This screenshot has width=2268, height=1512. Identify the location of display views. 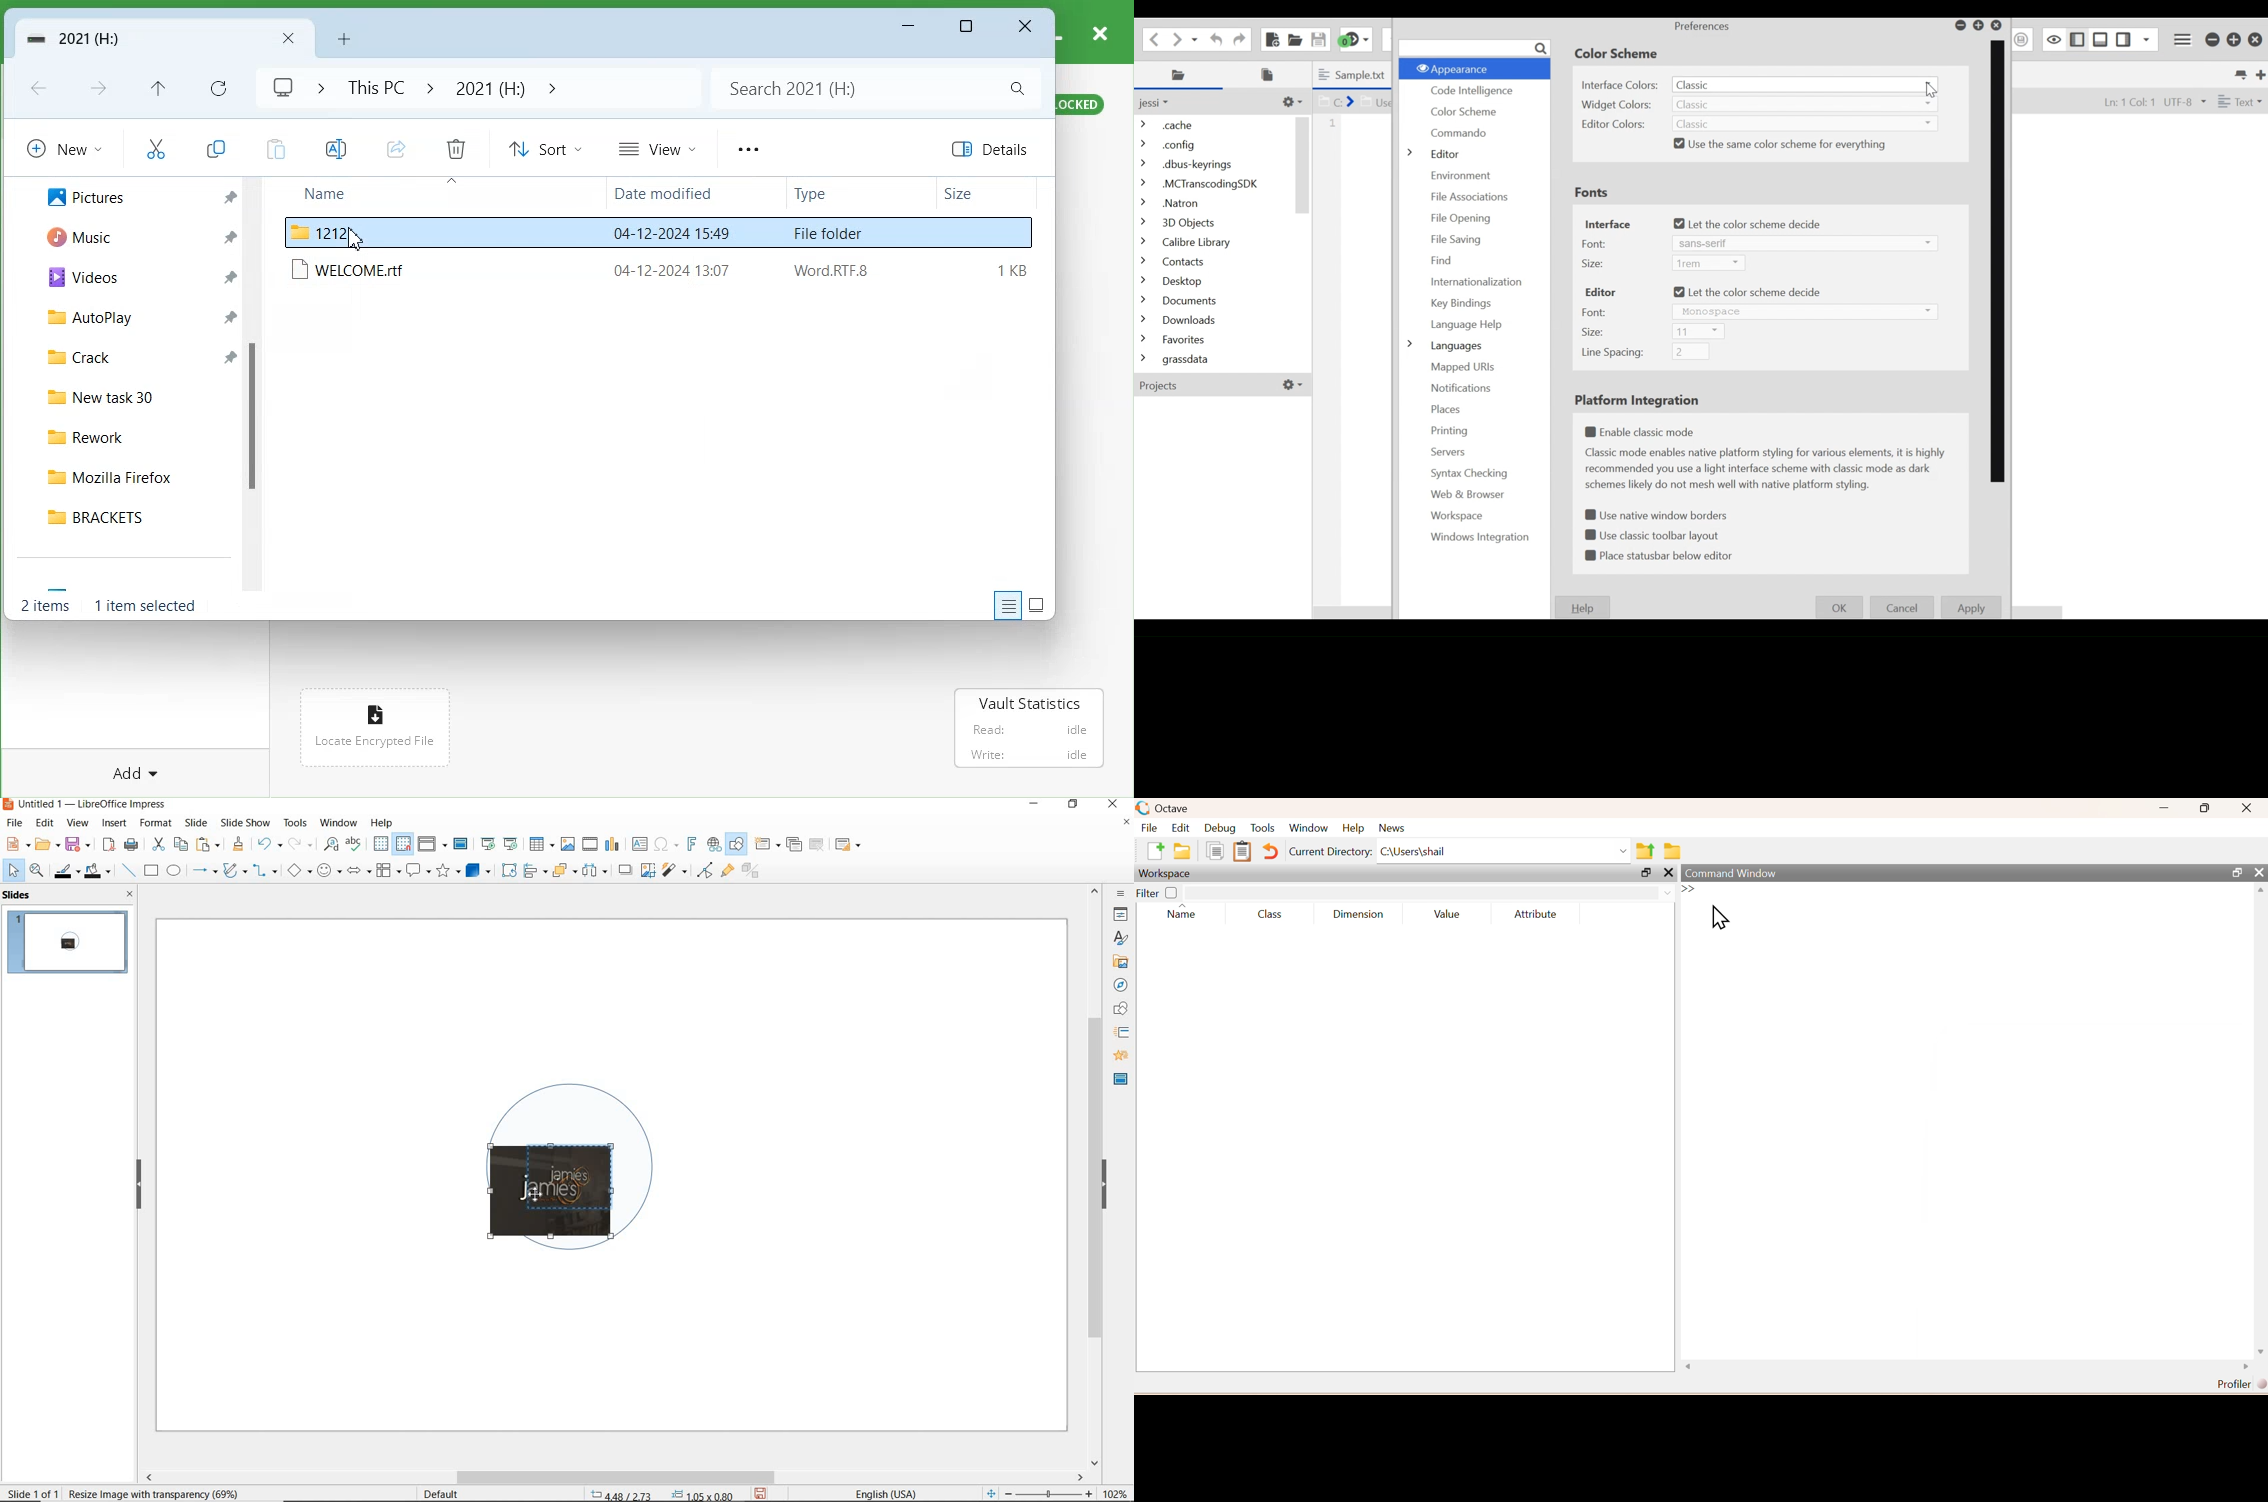
(433, 845).